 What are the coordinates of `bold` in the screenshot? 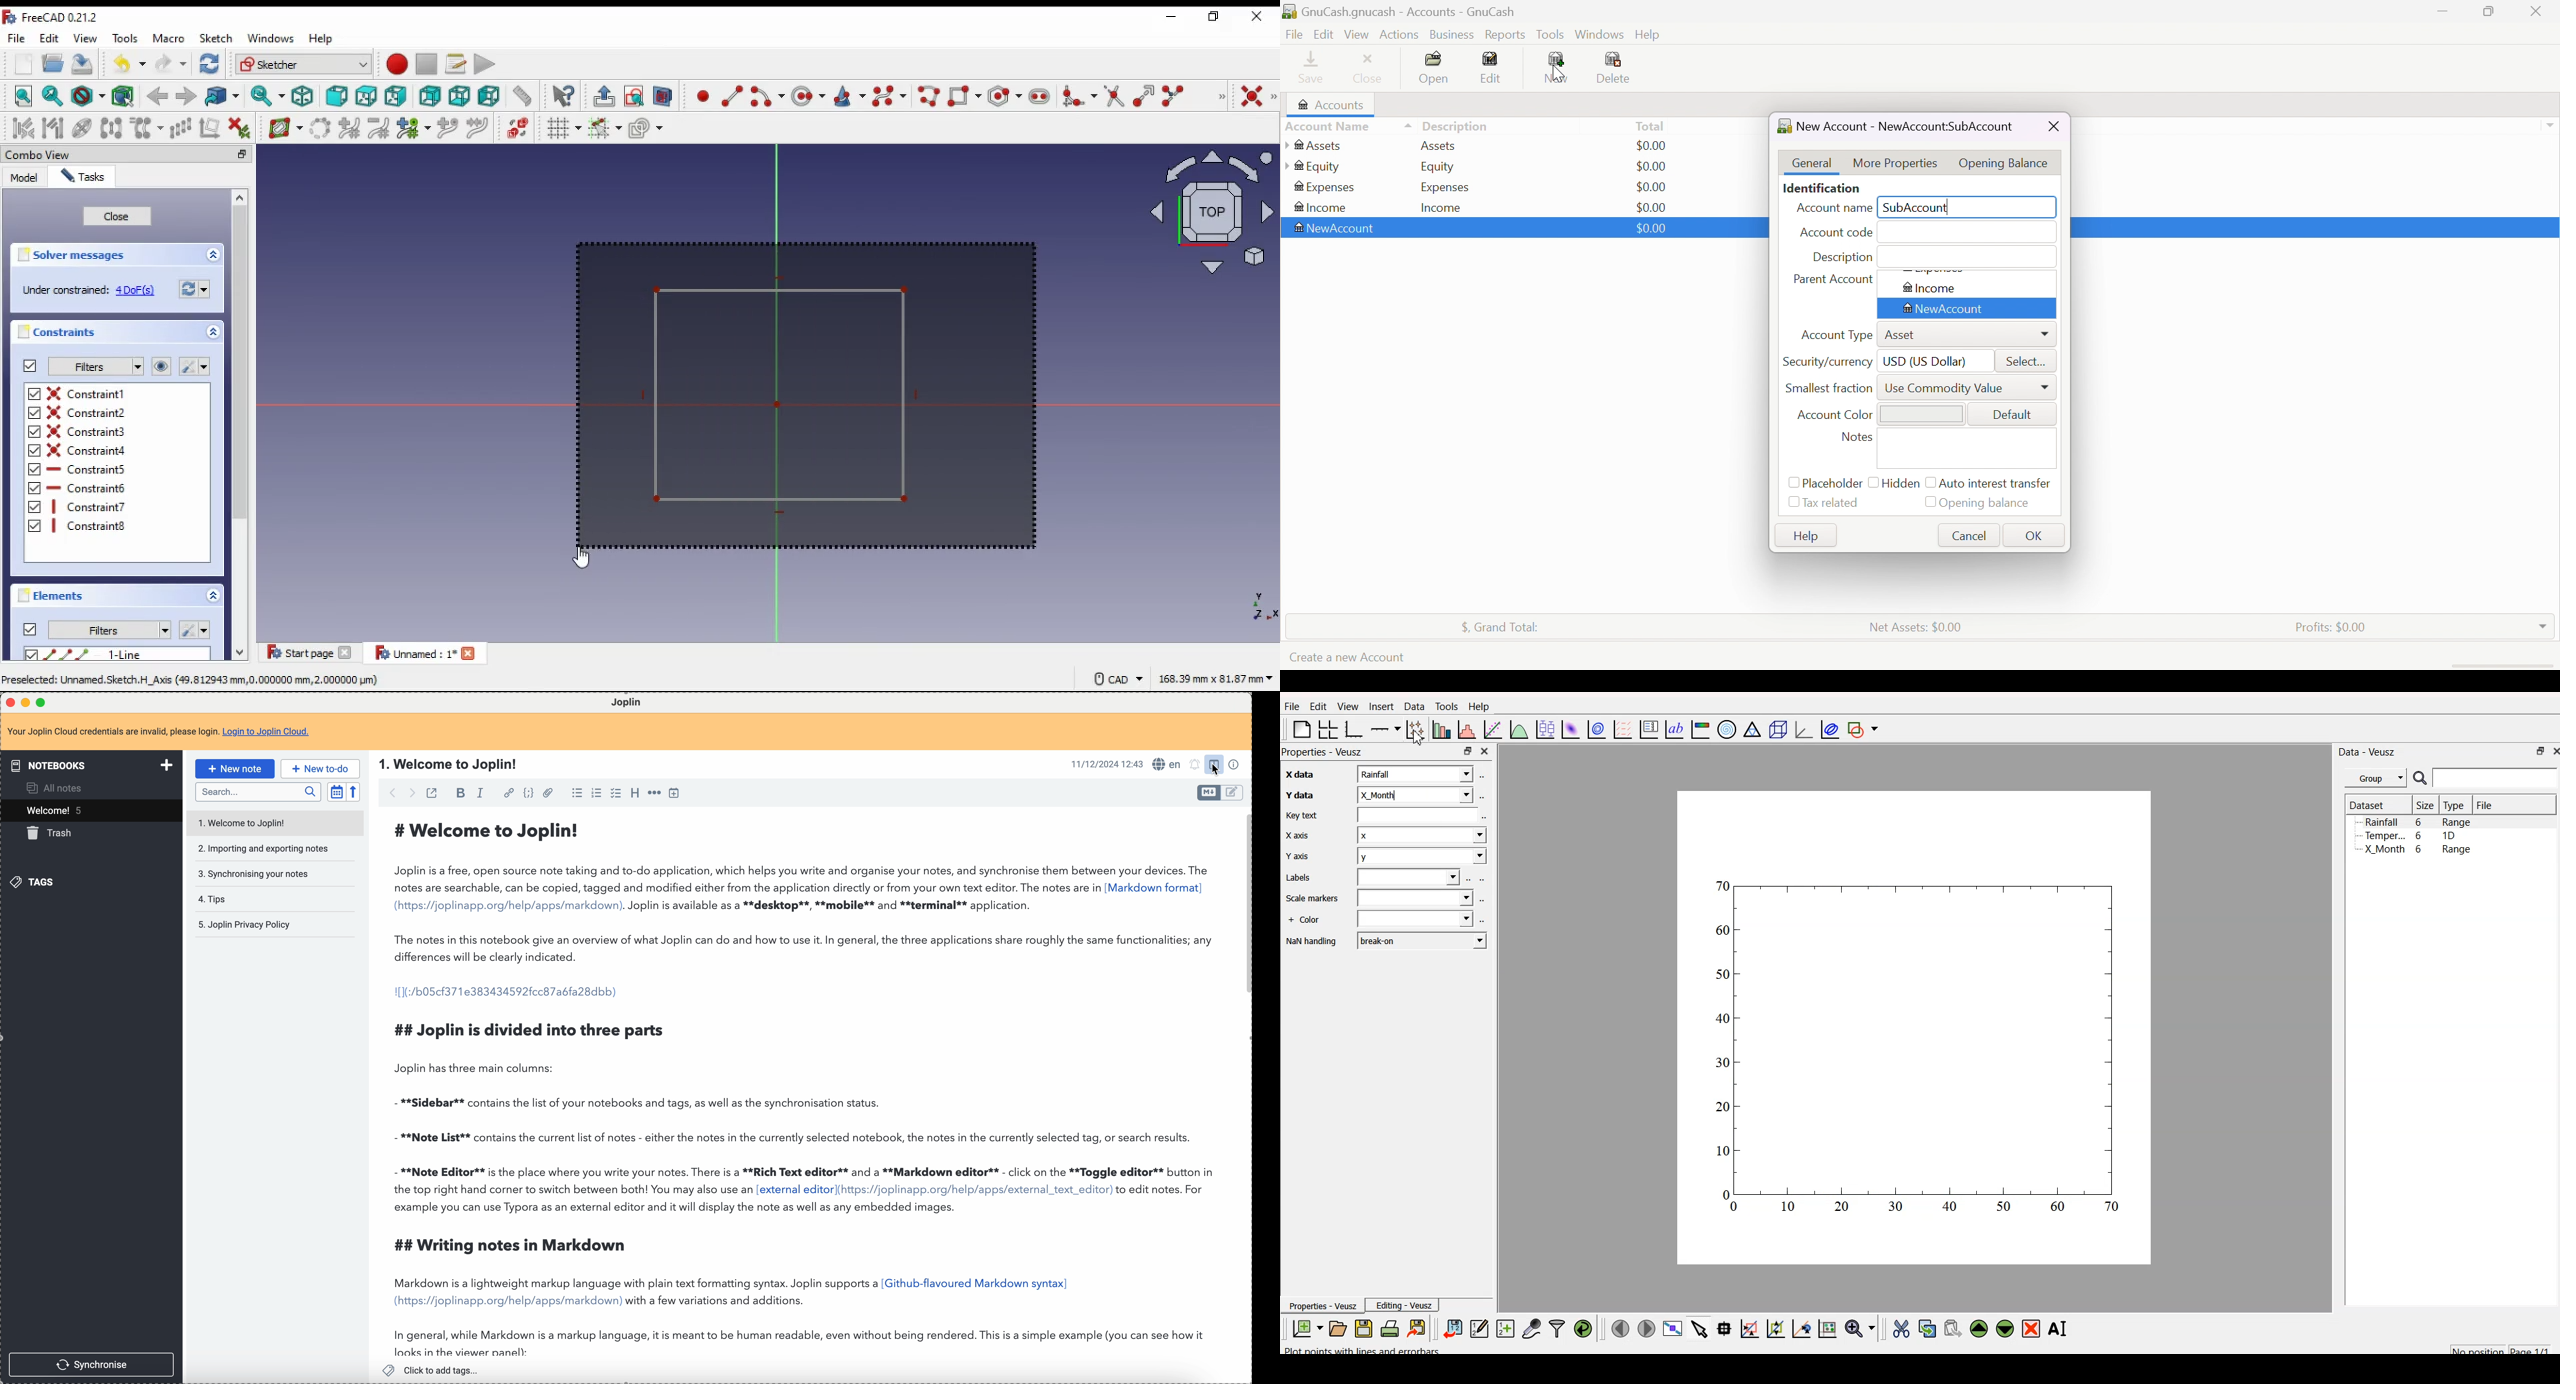 It's located at (459, 792).